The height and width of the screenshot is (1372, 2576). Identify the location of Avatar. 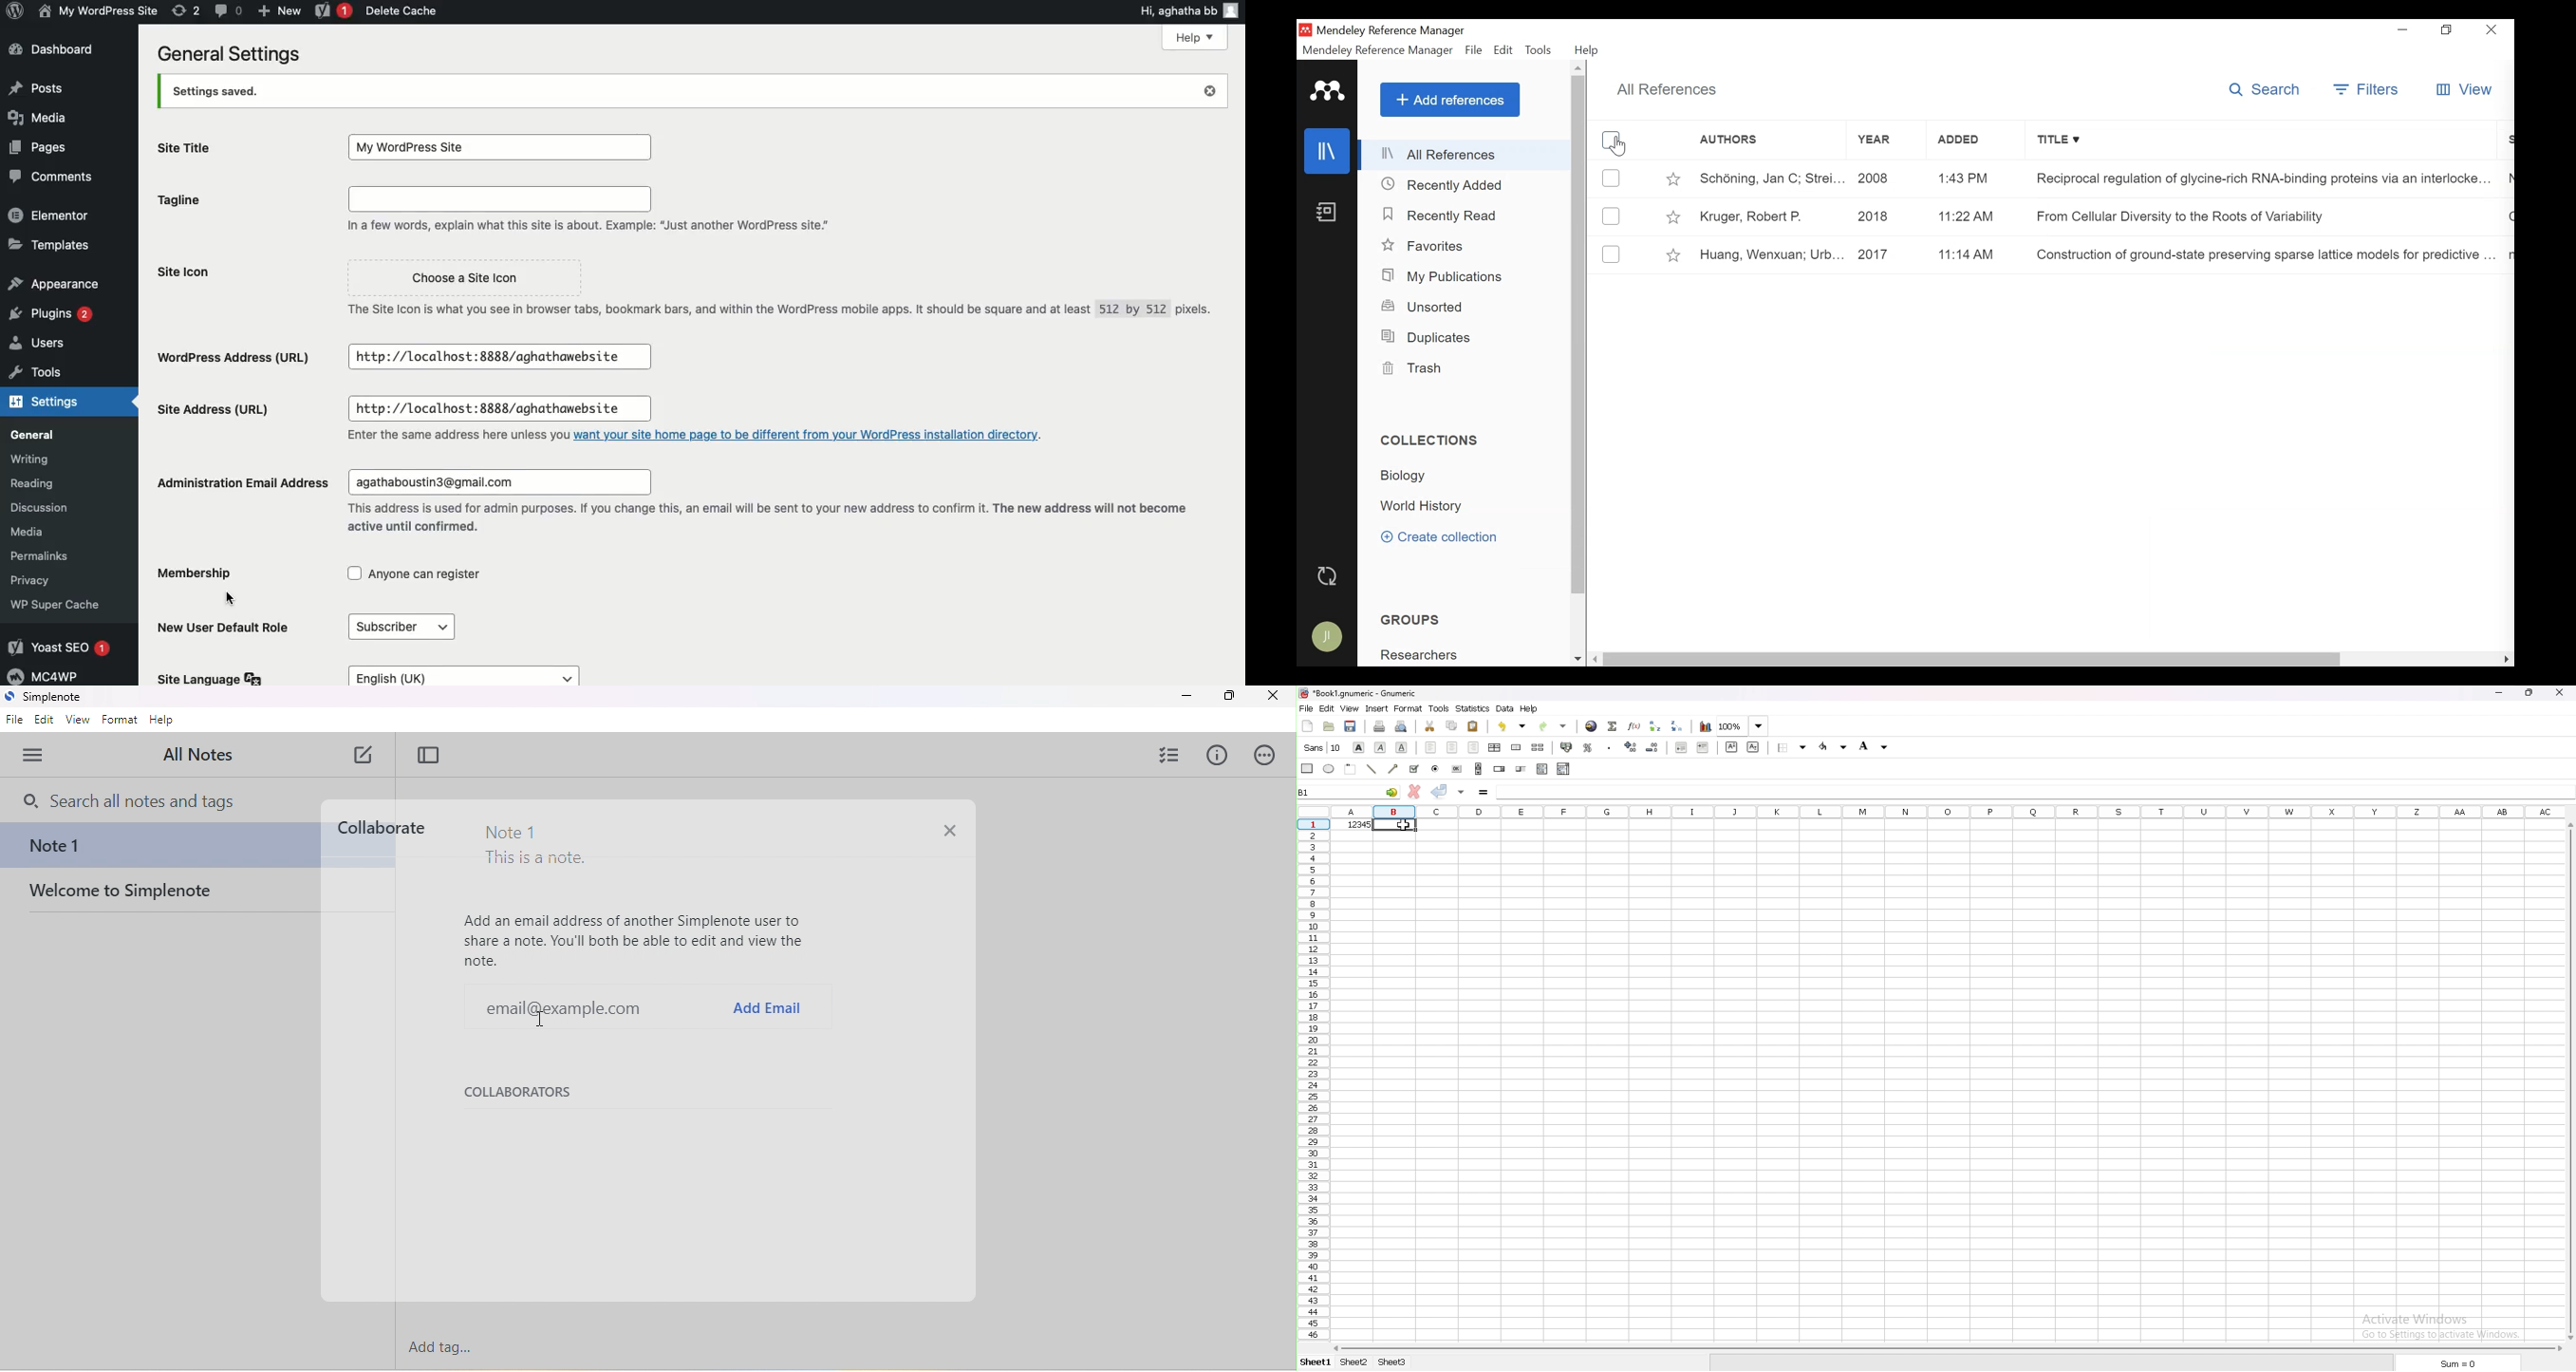
(1328, 639).